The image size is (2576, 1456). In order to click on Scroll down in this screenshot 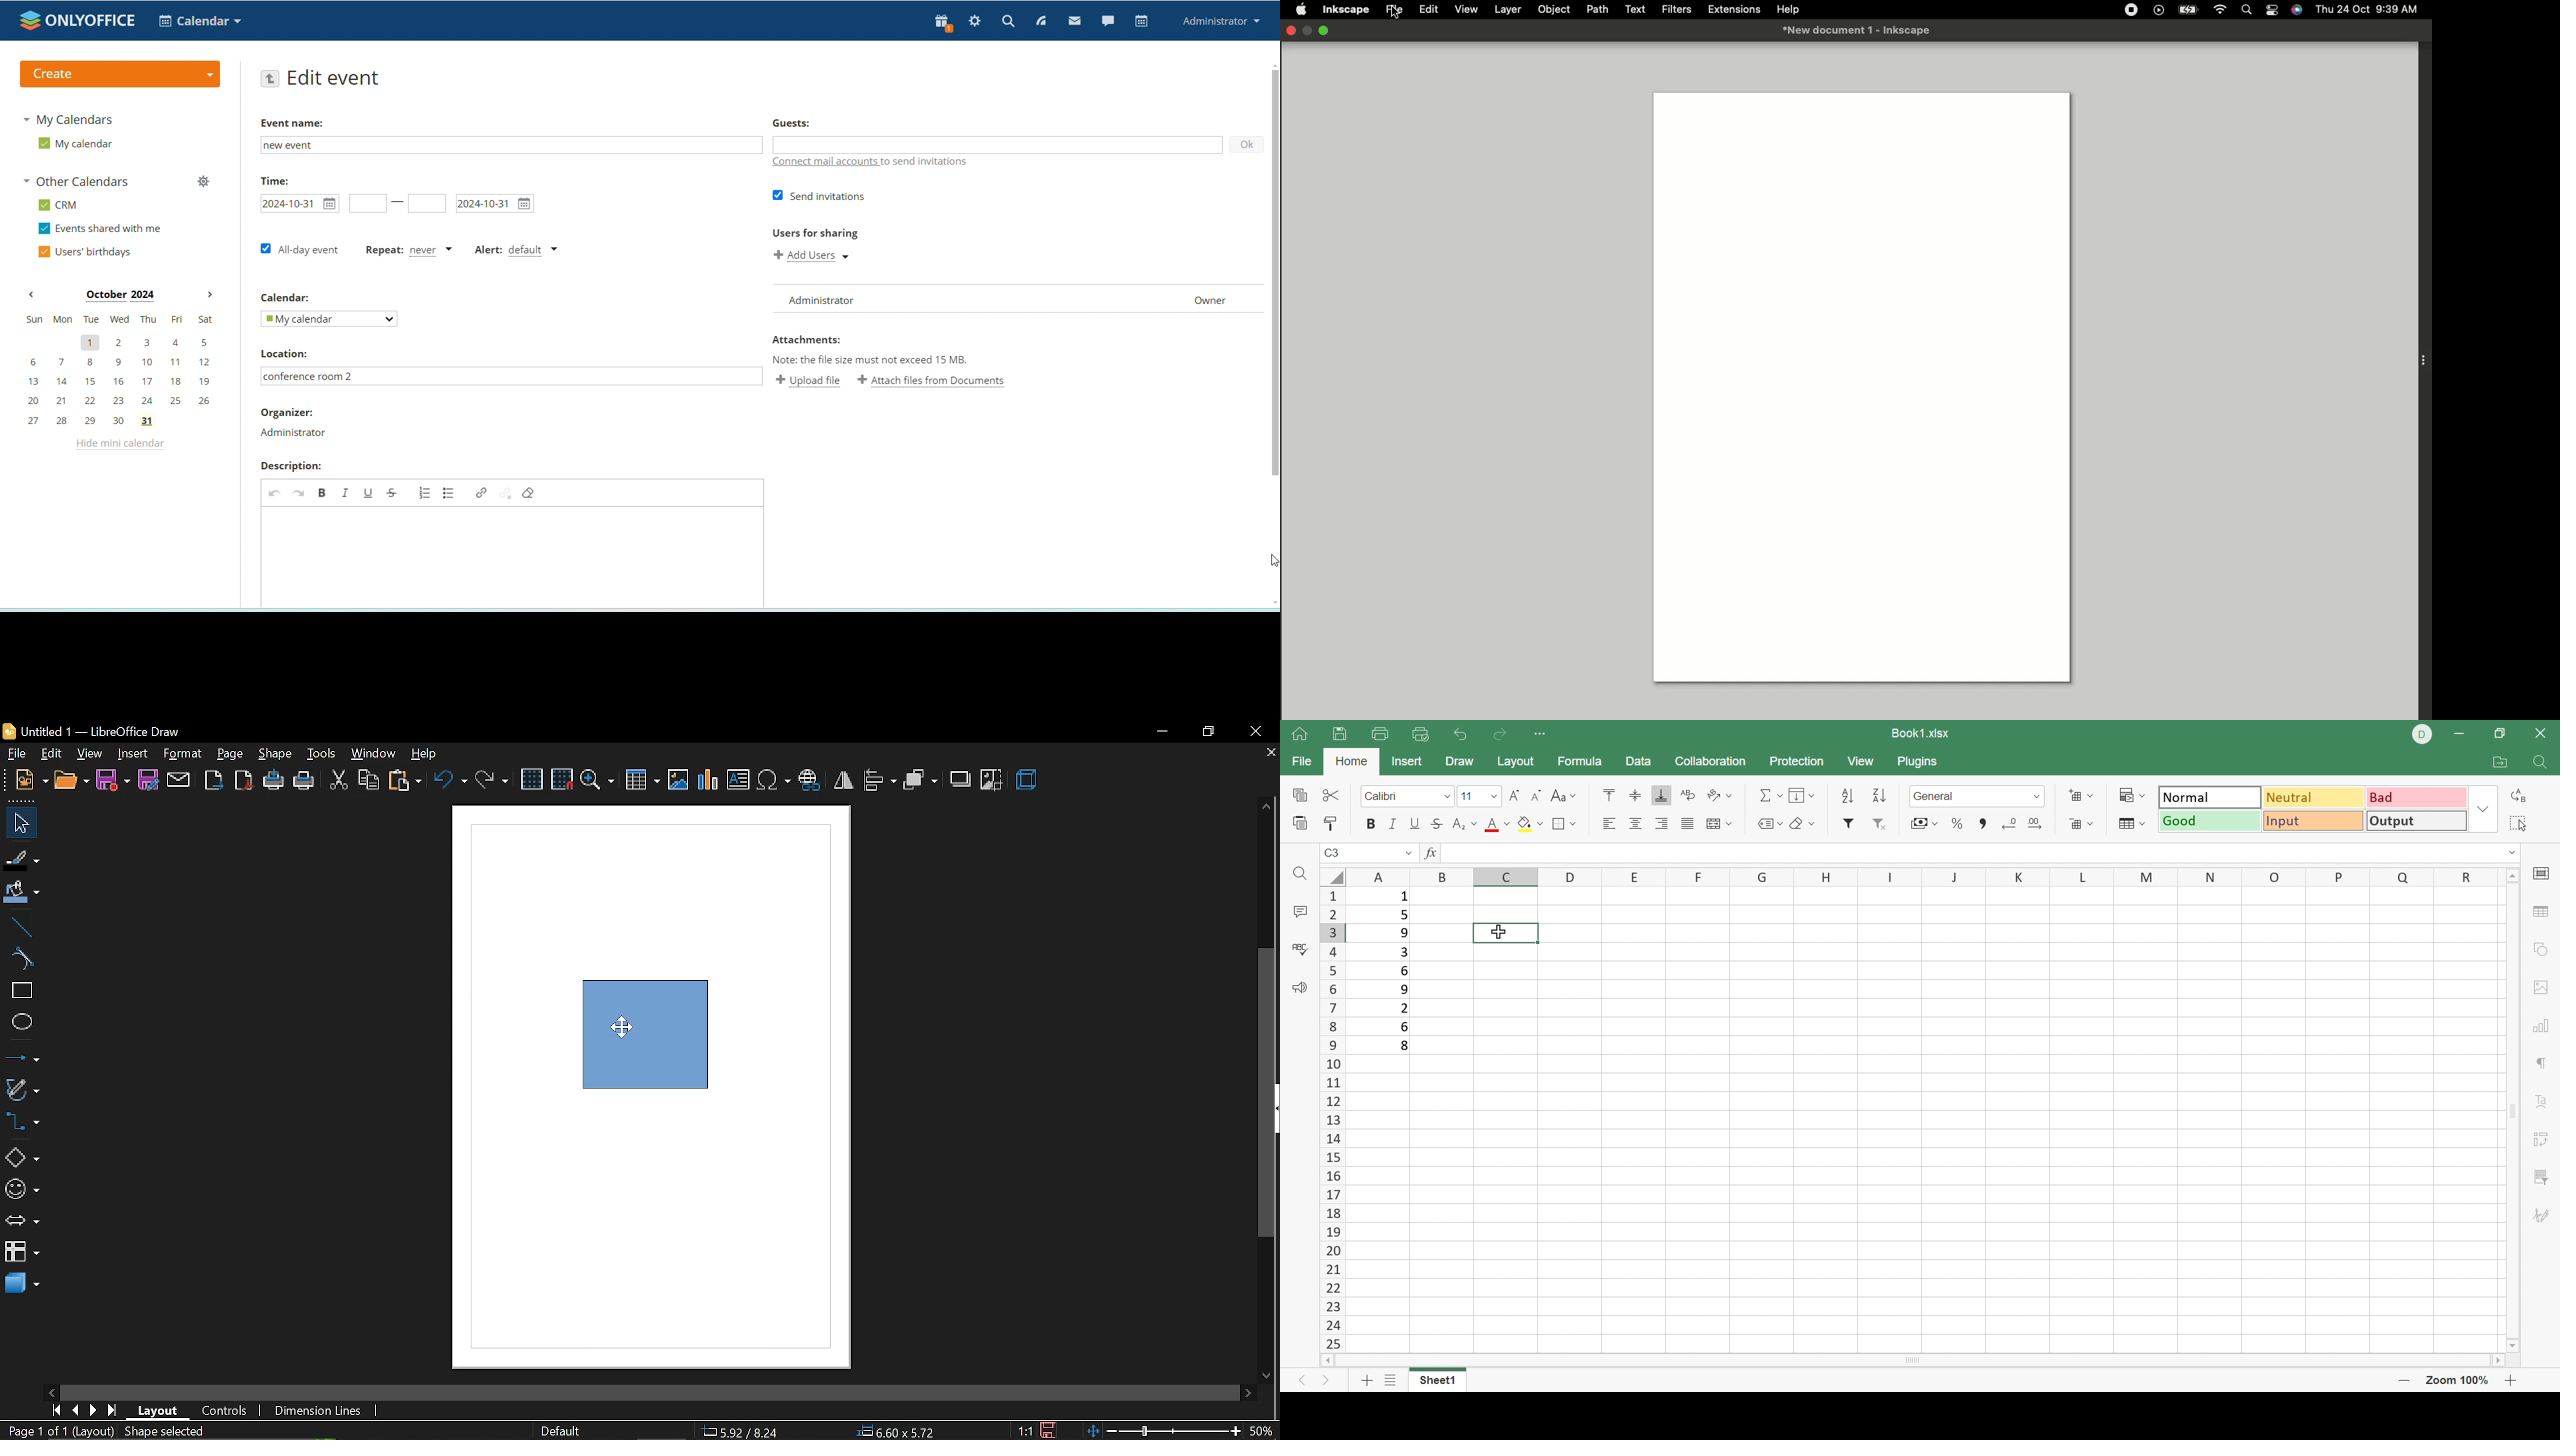, I will do `click(1272, 603)`.